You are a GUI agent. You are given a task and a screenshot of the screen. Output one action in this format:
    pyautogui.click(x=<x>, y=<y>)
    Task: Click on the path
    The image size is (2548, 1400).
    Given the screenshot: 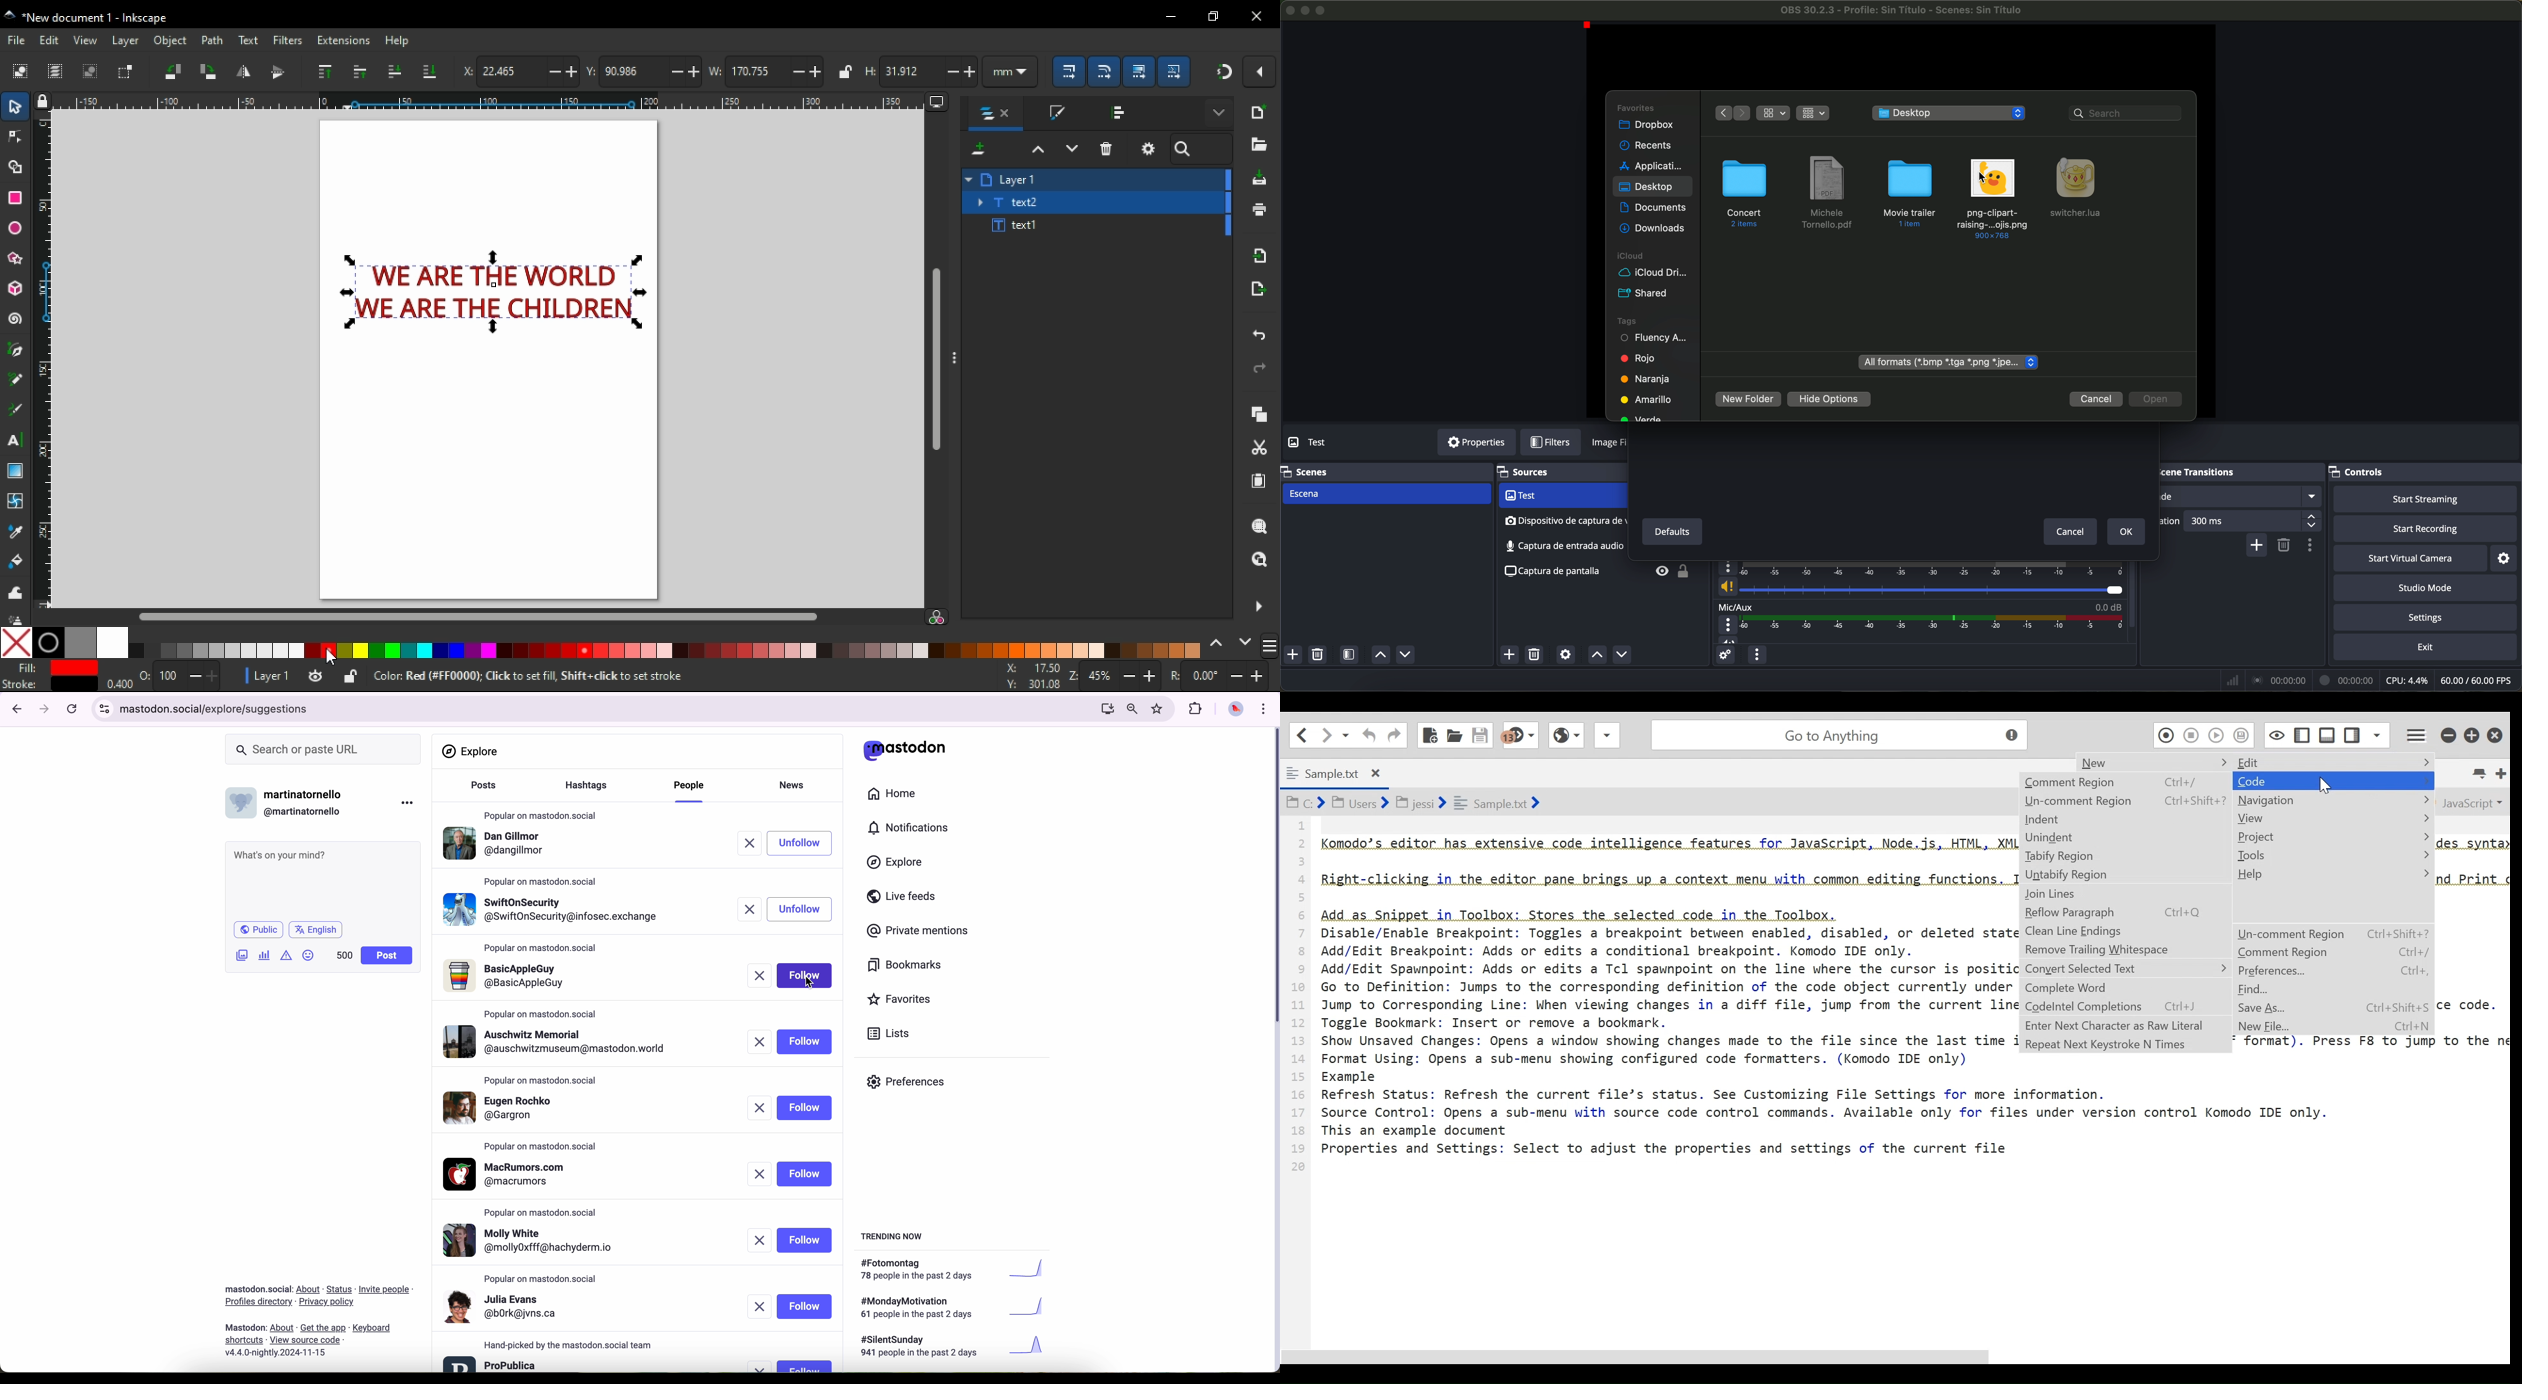 What is the action you would take?
    pyautogui.click(x=212, y=41)
    